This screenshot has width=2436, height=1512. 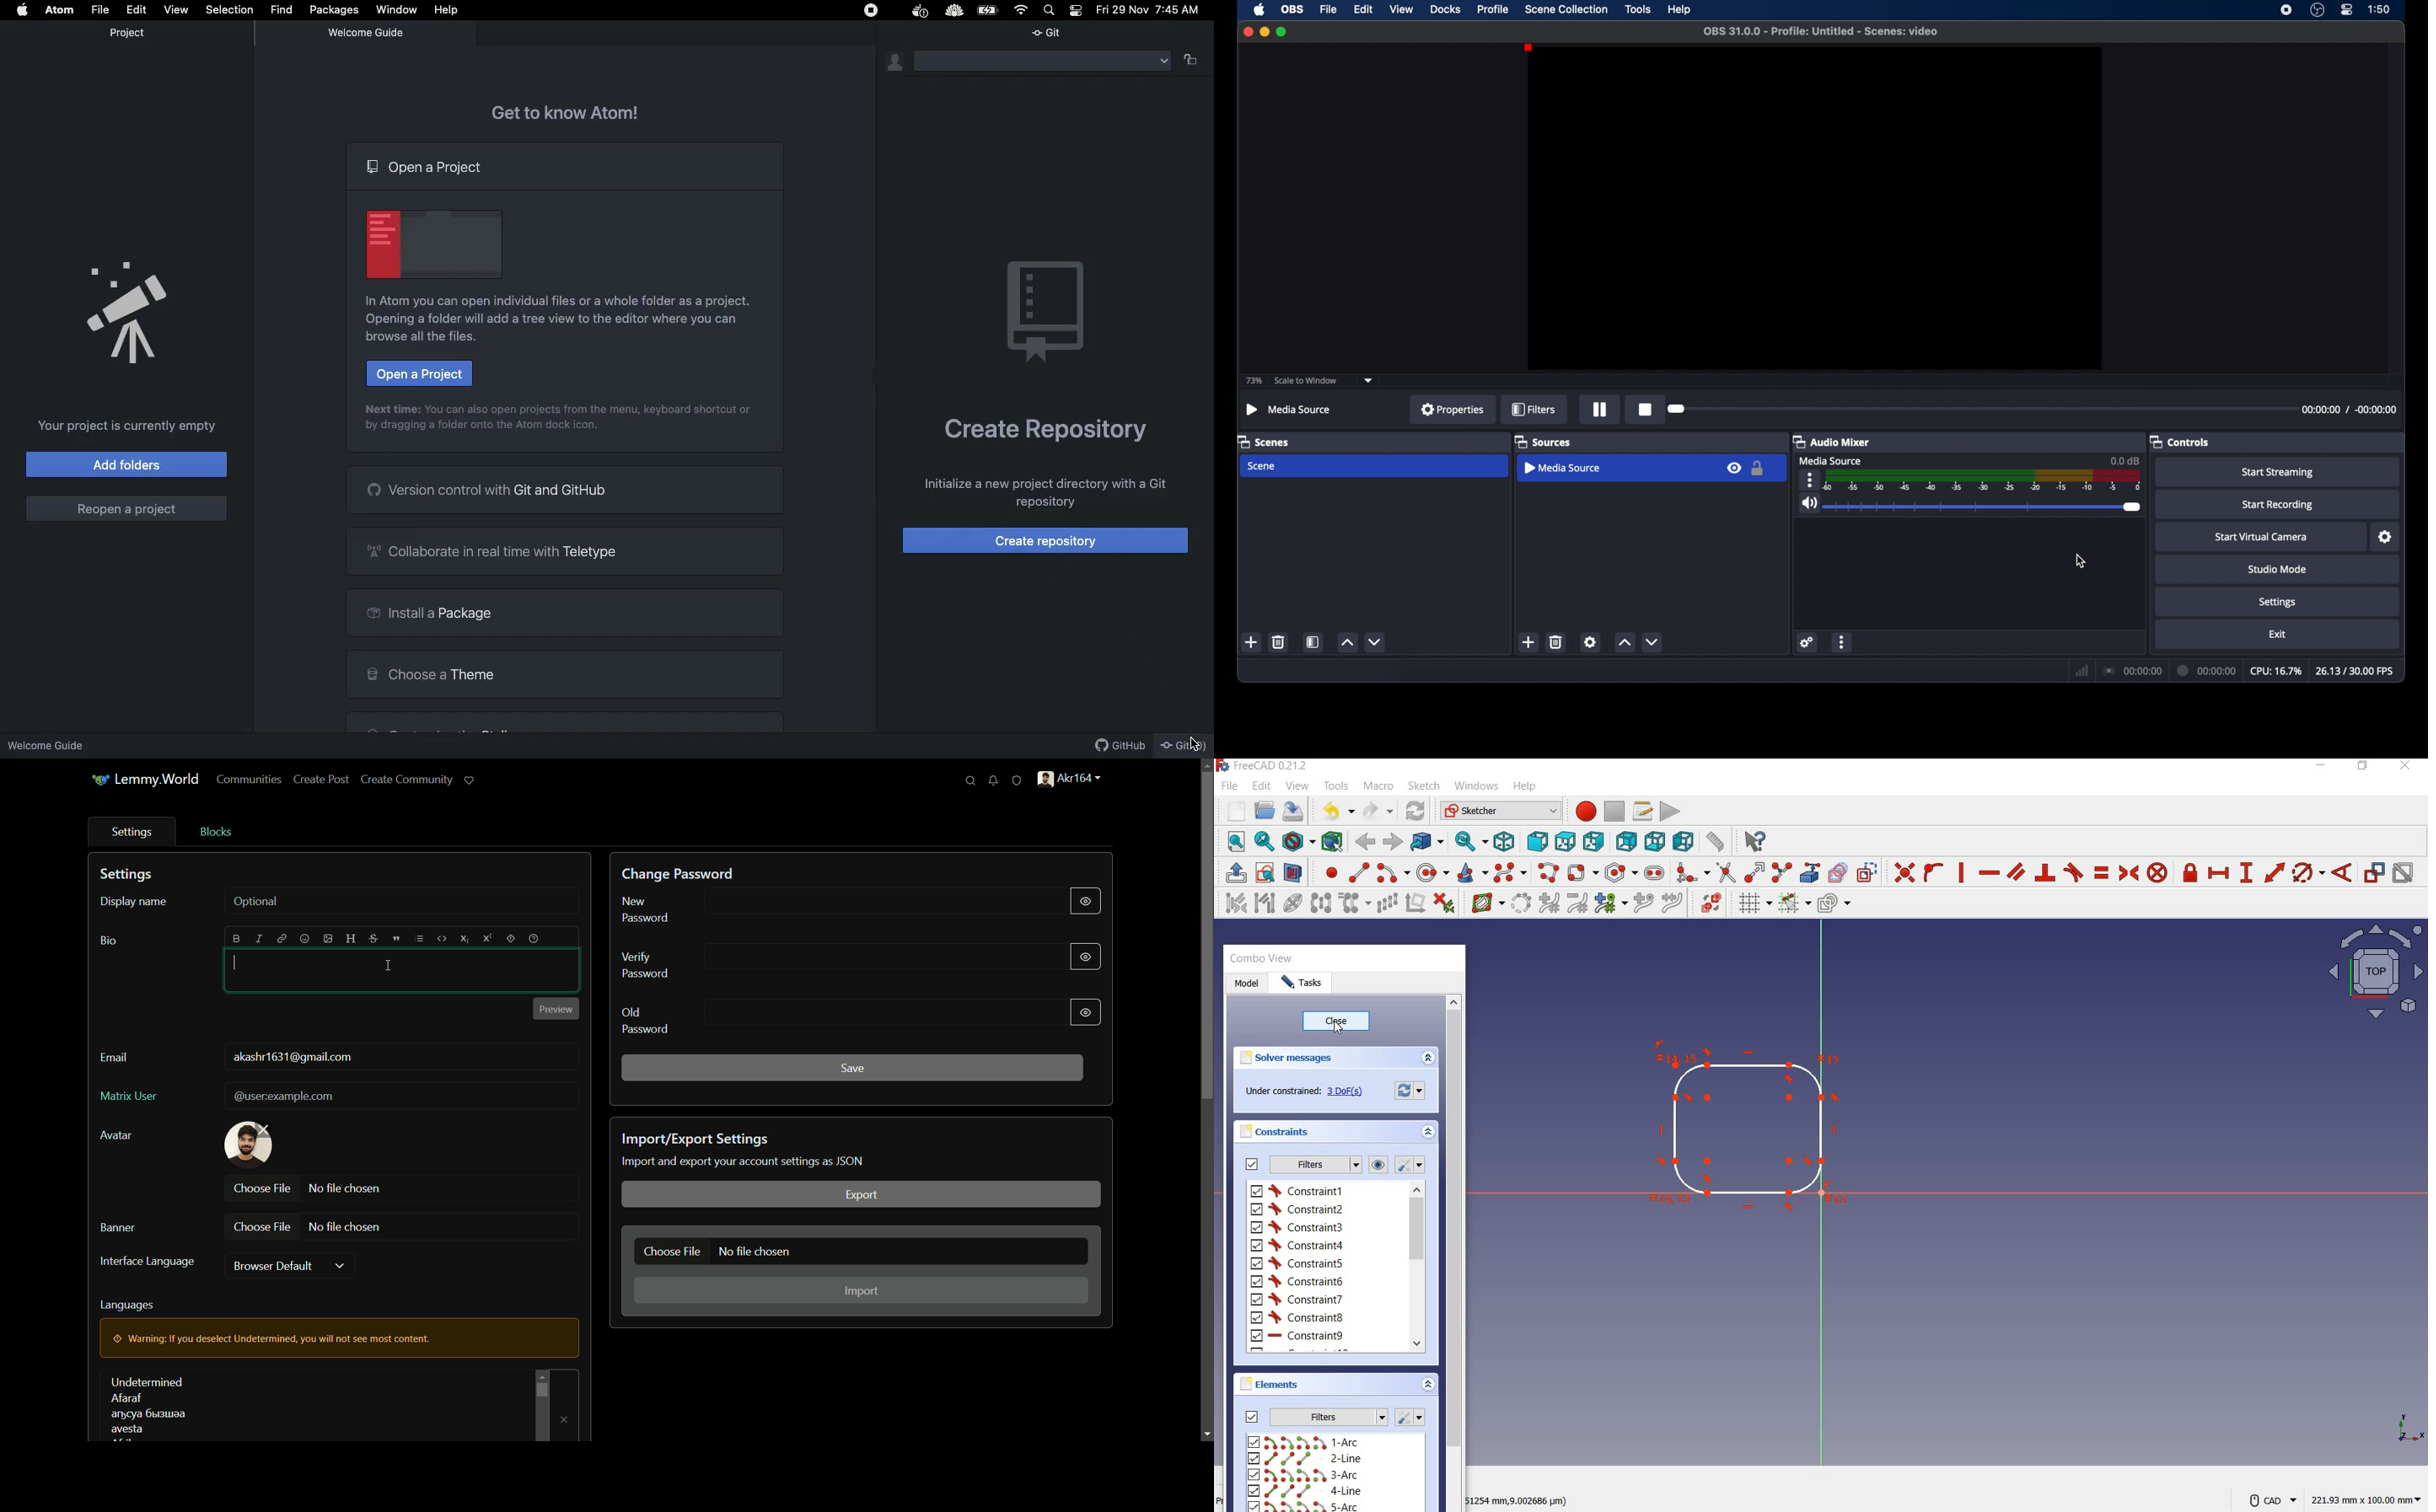 What do you see at coordinates (1252, 642) in the screenshot?
I see `add` at bounding box center [1252, 642].